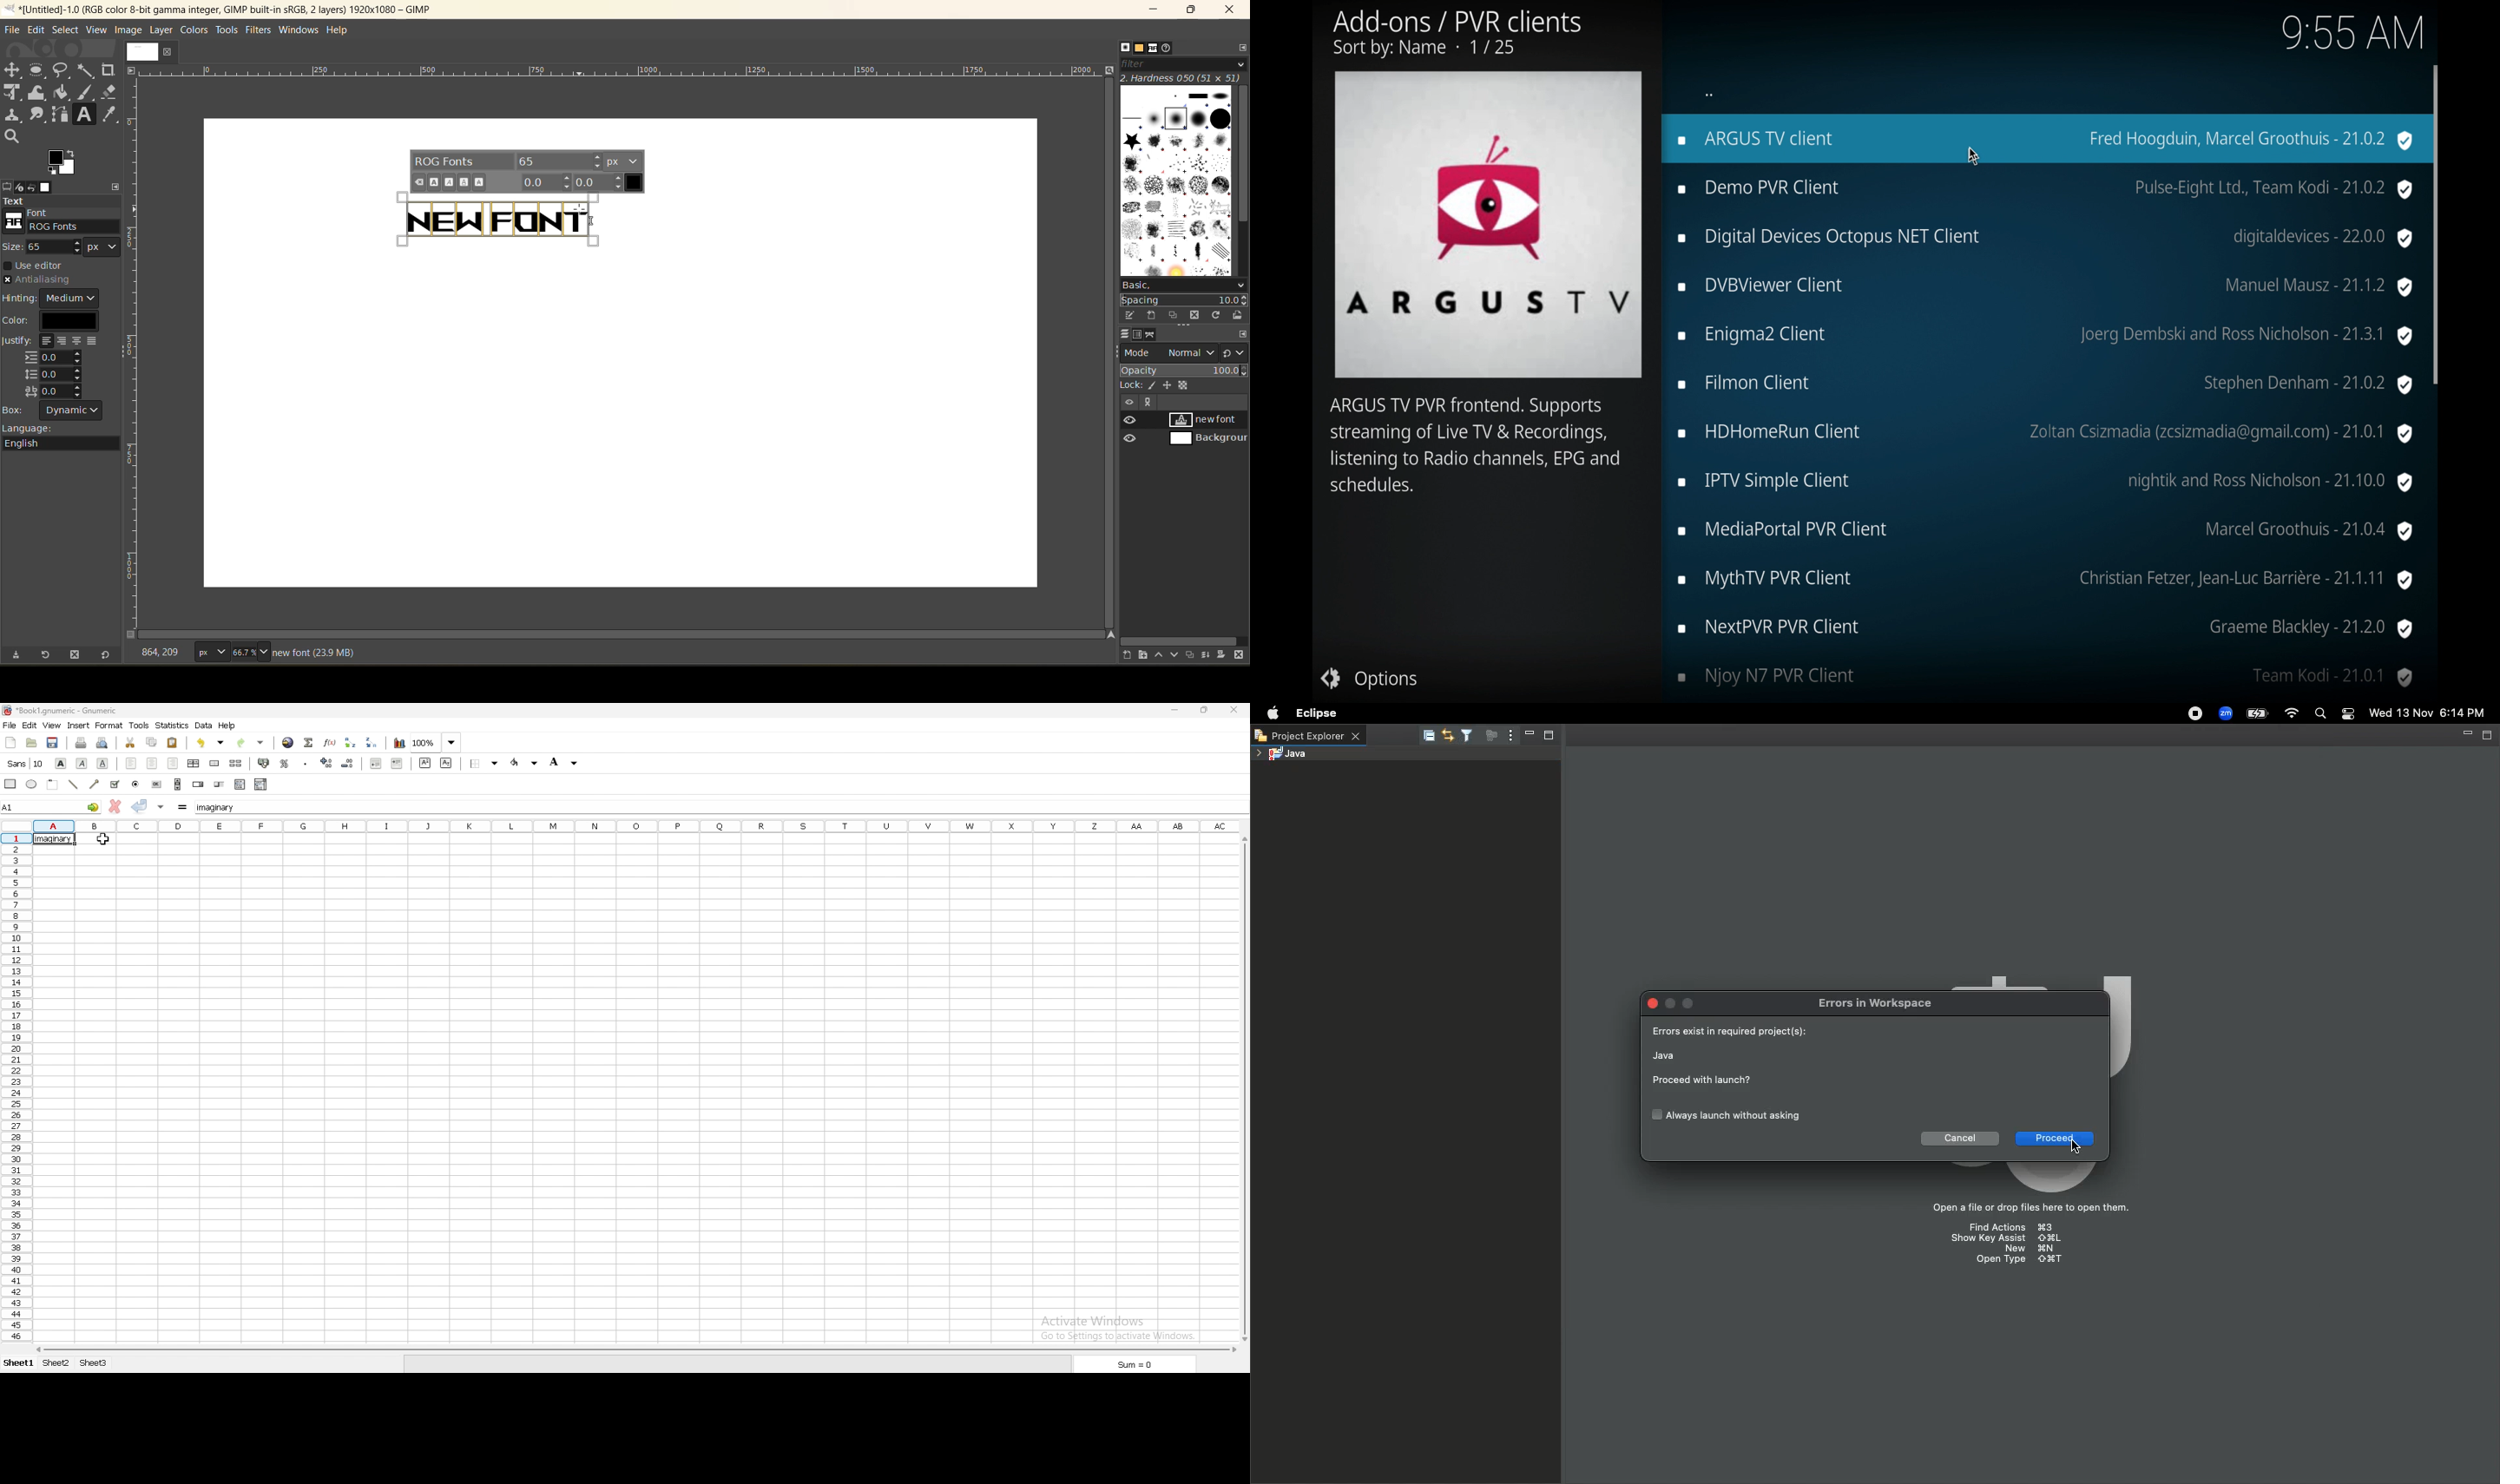 The image size is (2520, 1484). What do you see at coordinates (2290, 715) in the screenshot?
I see `Internet` at bounding box center [2290, 715].